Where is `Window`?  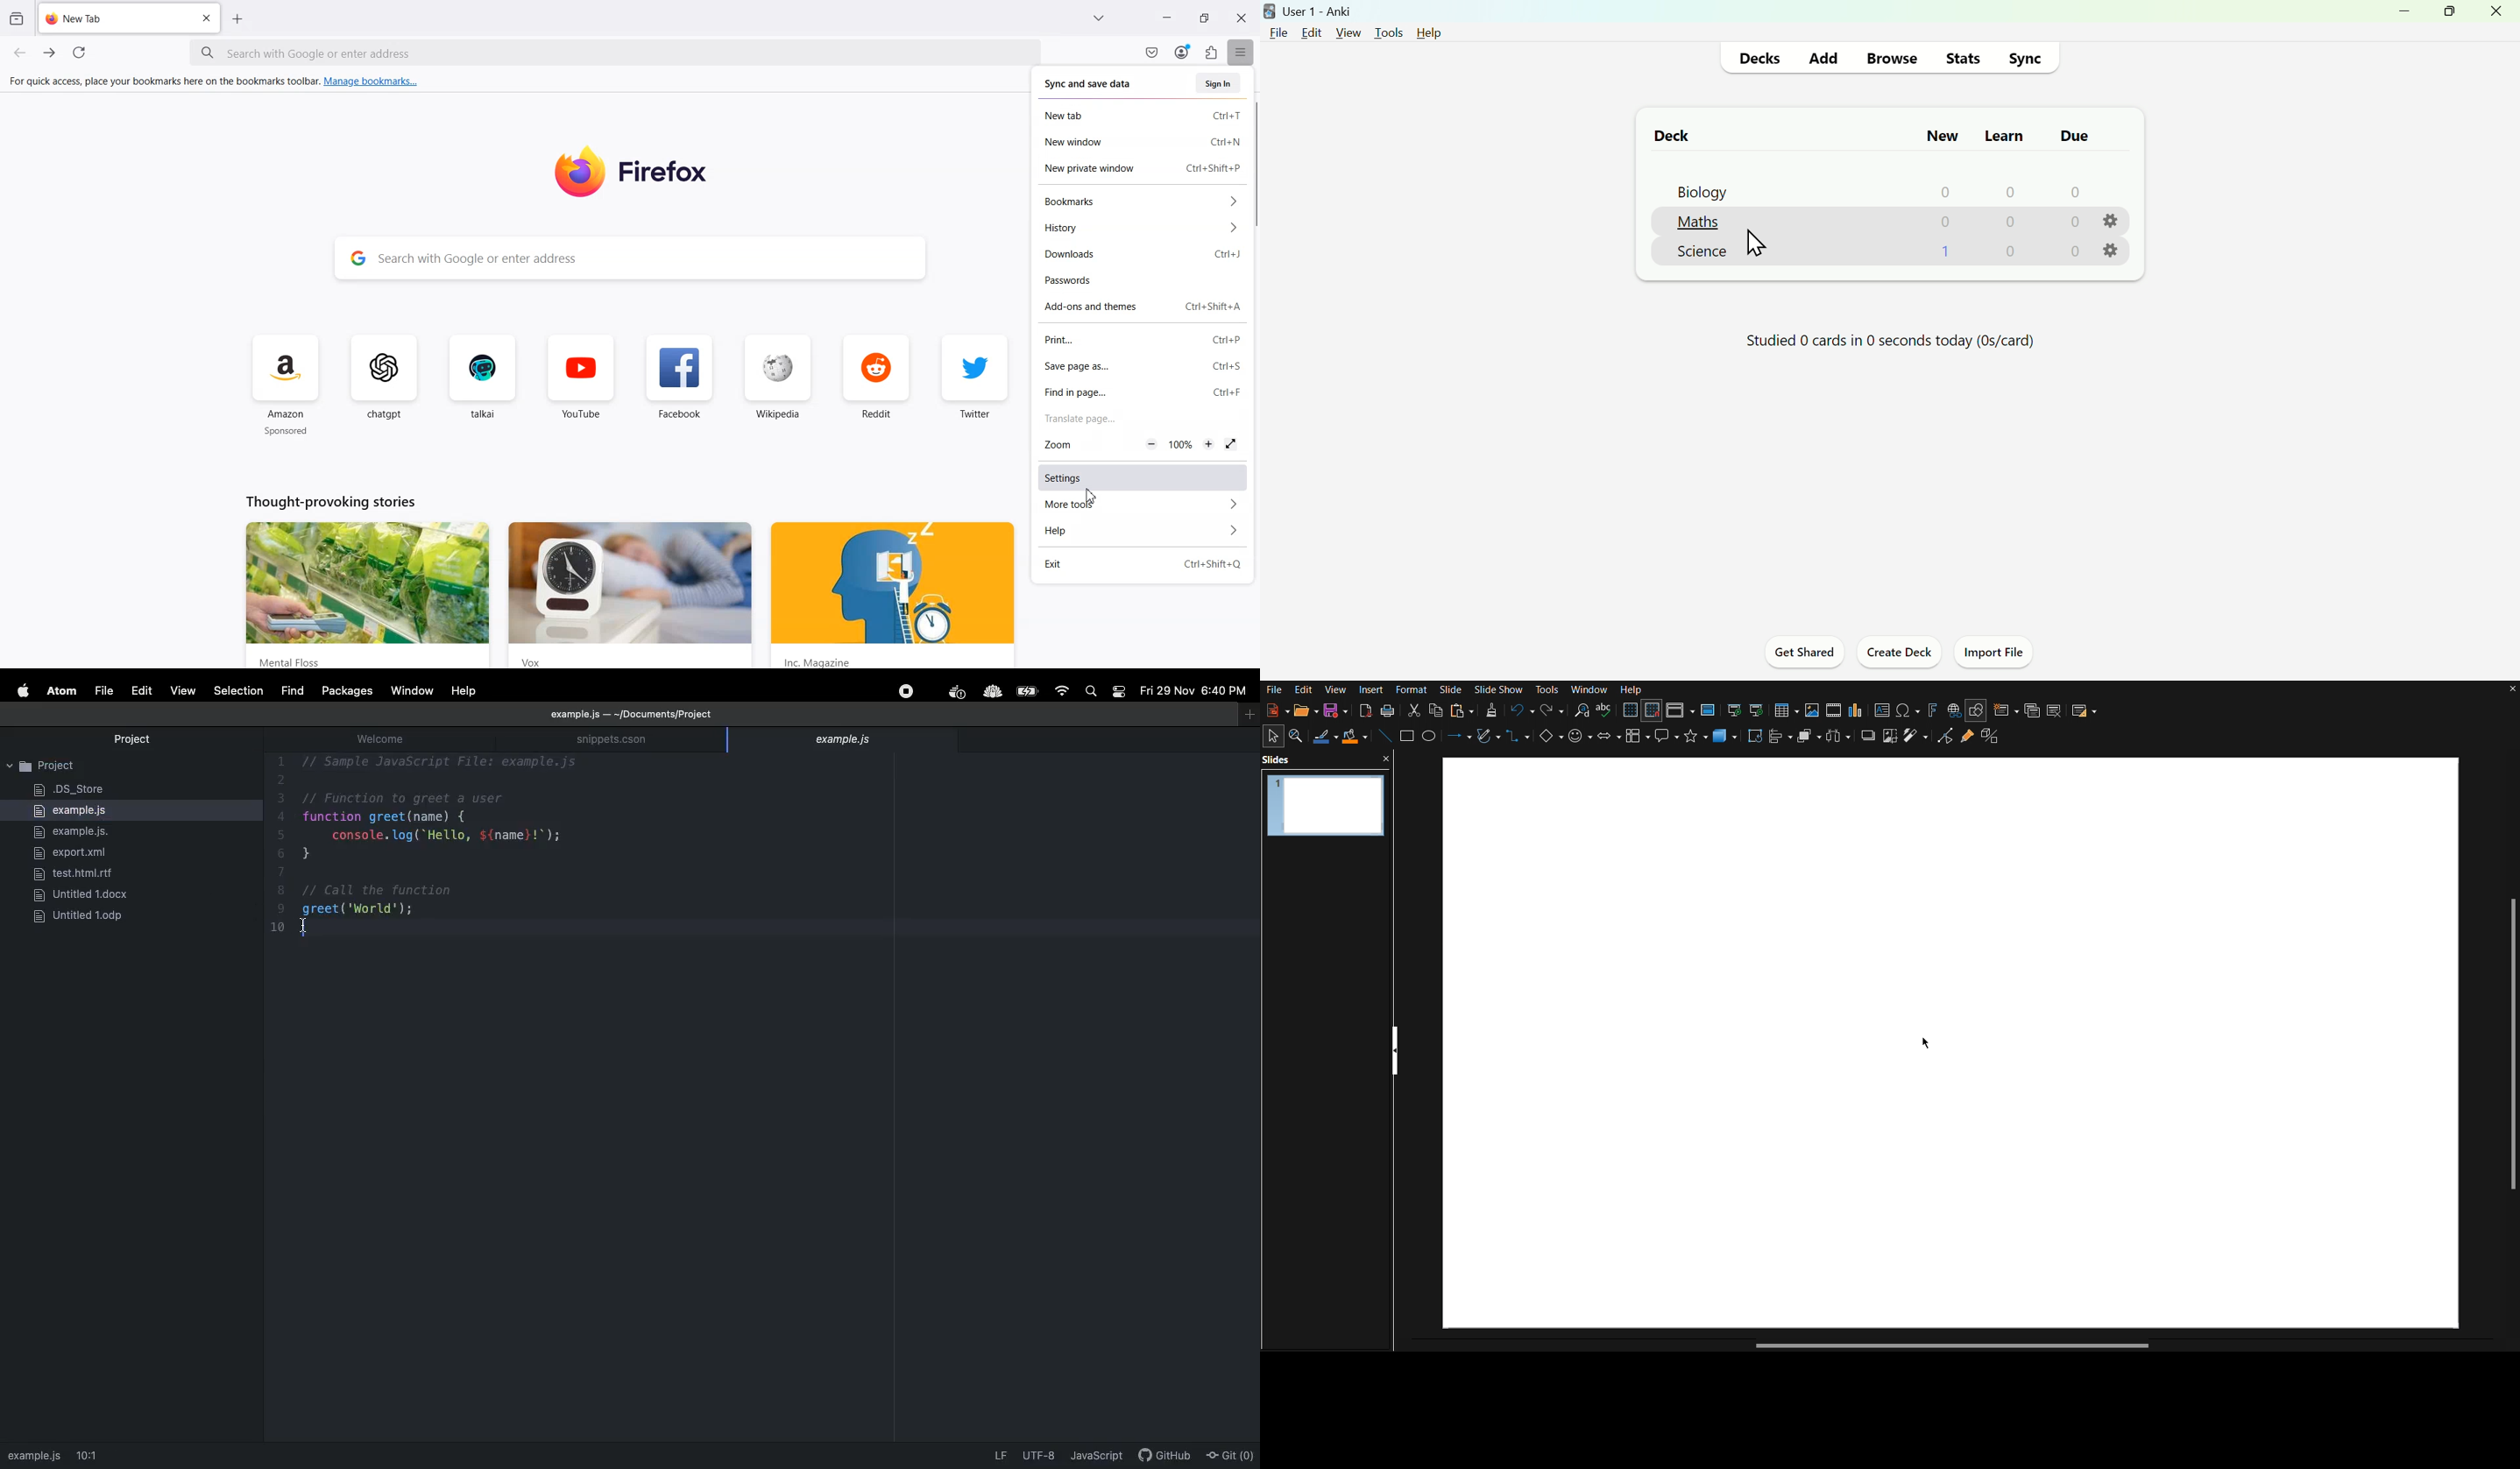
Window is located at coordinates (415, 691).